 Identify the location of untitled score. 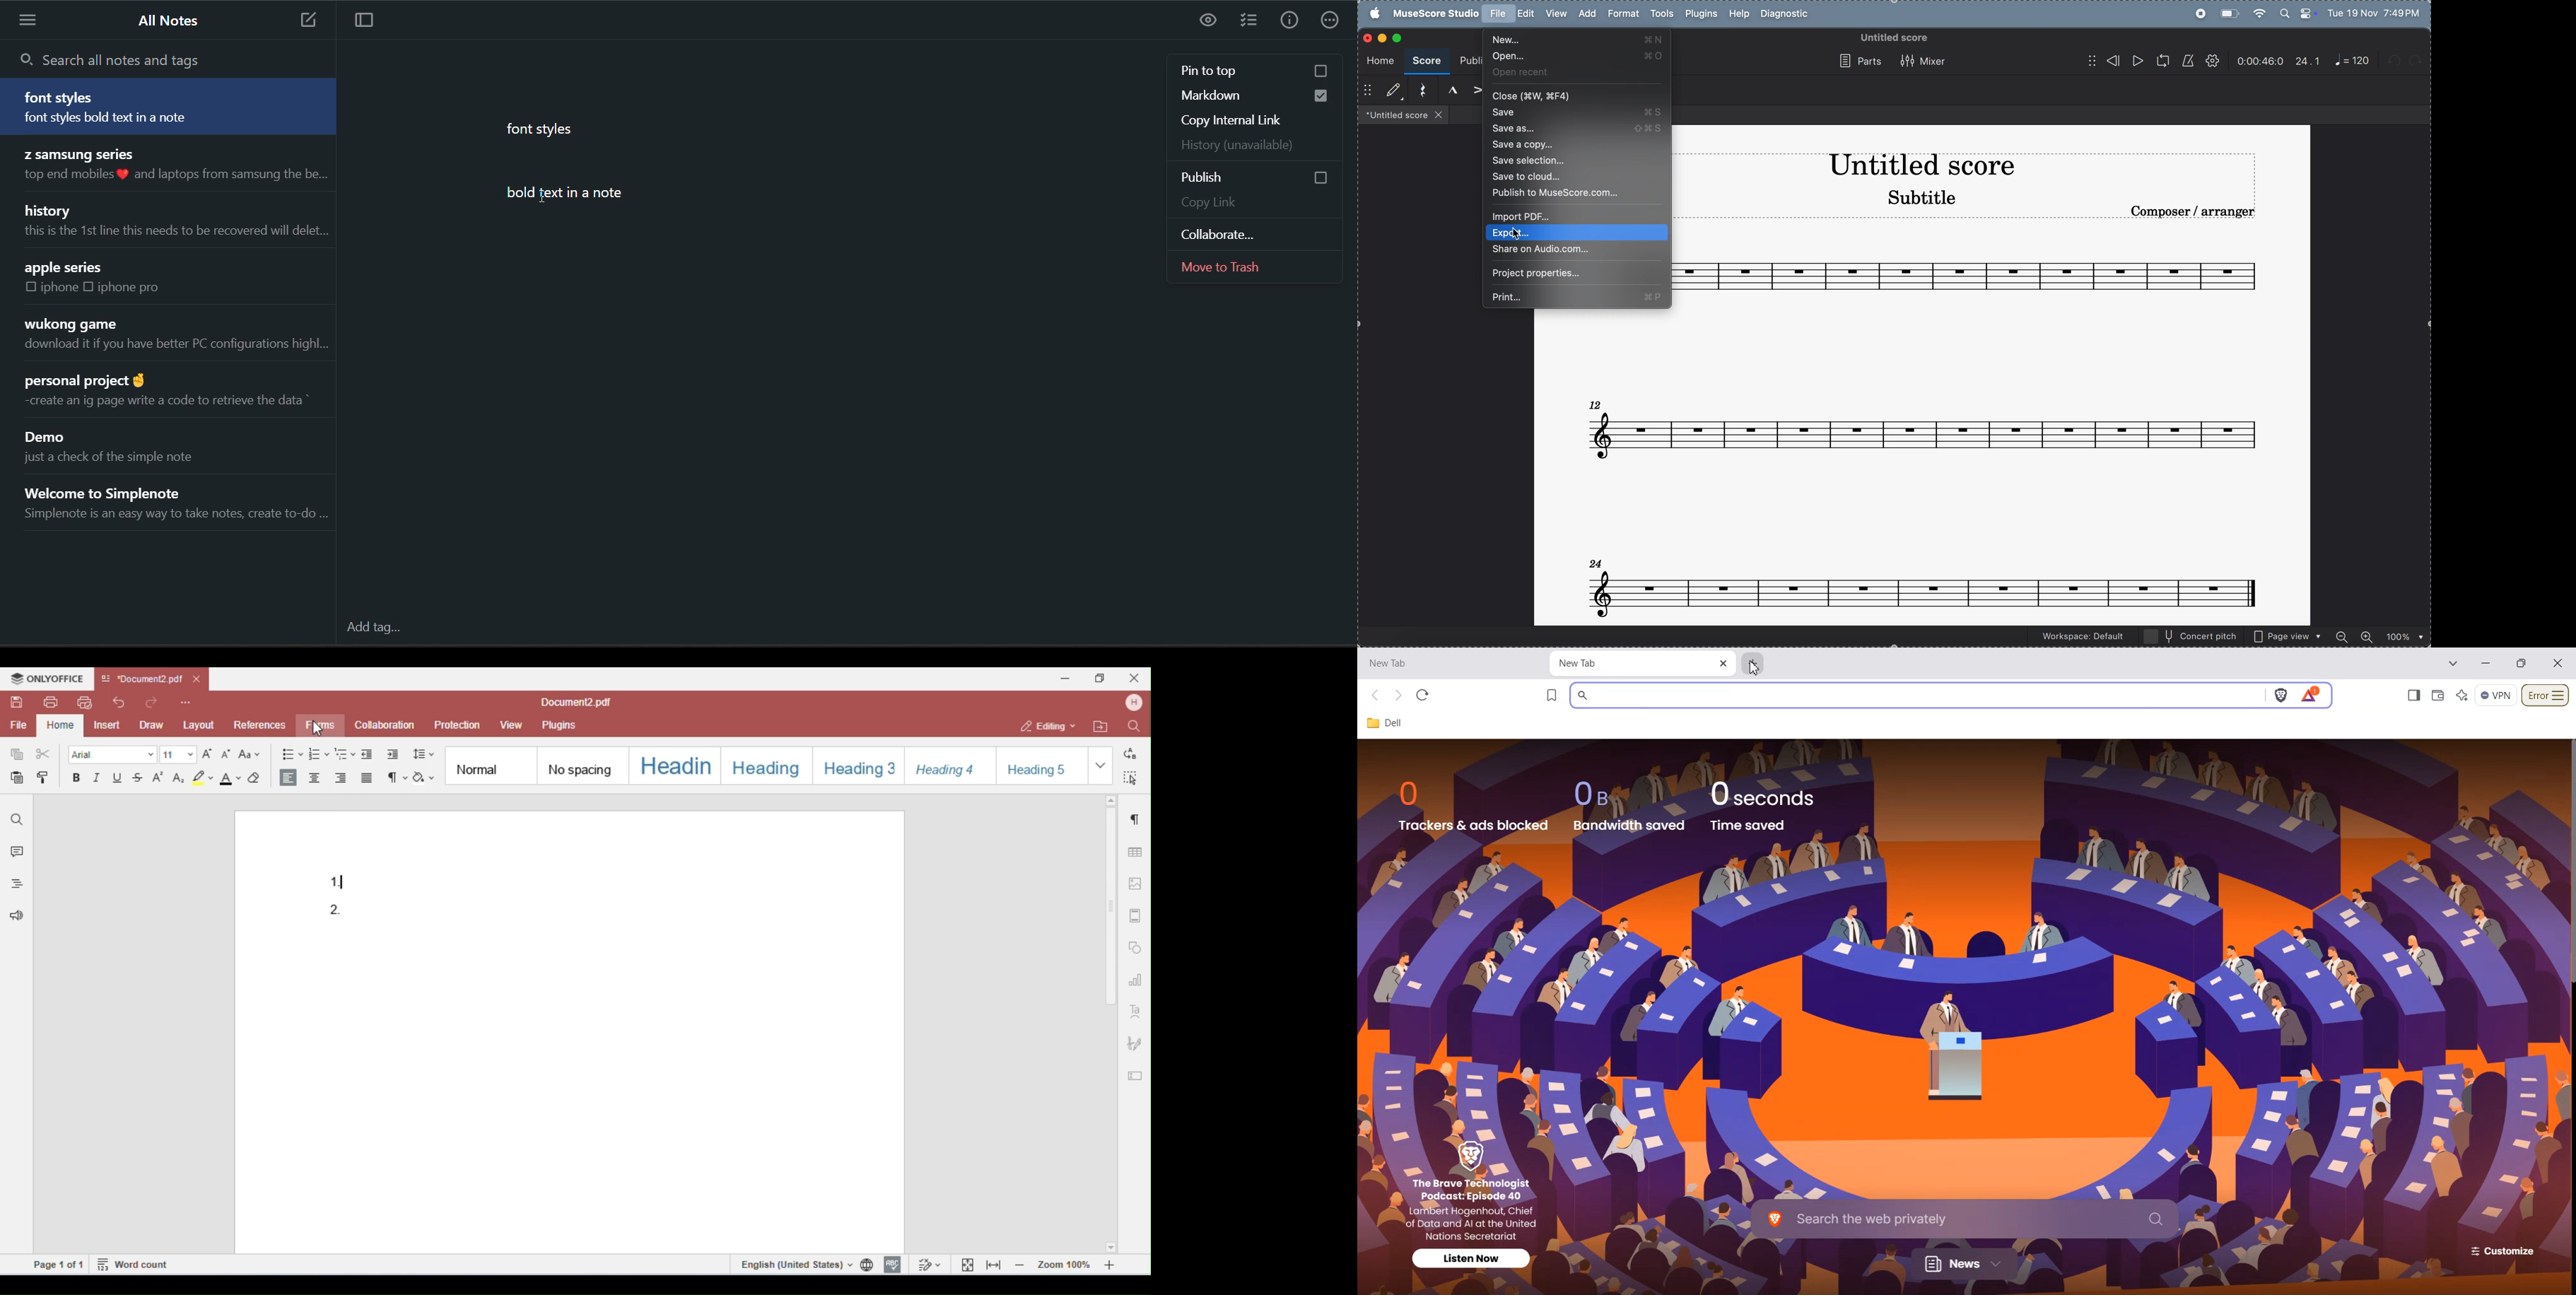
(1893, 38).